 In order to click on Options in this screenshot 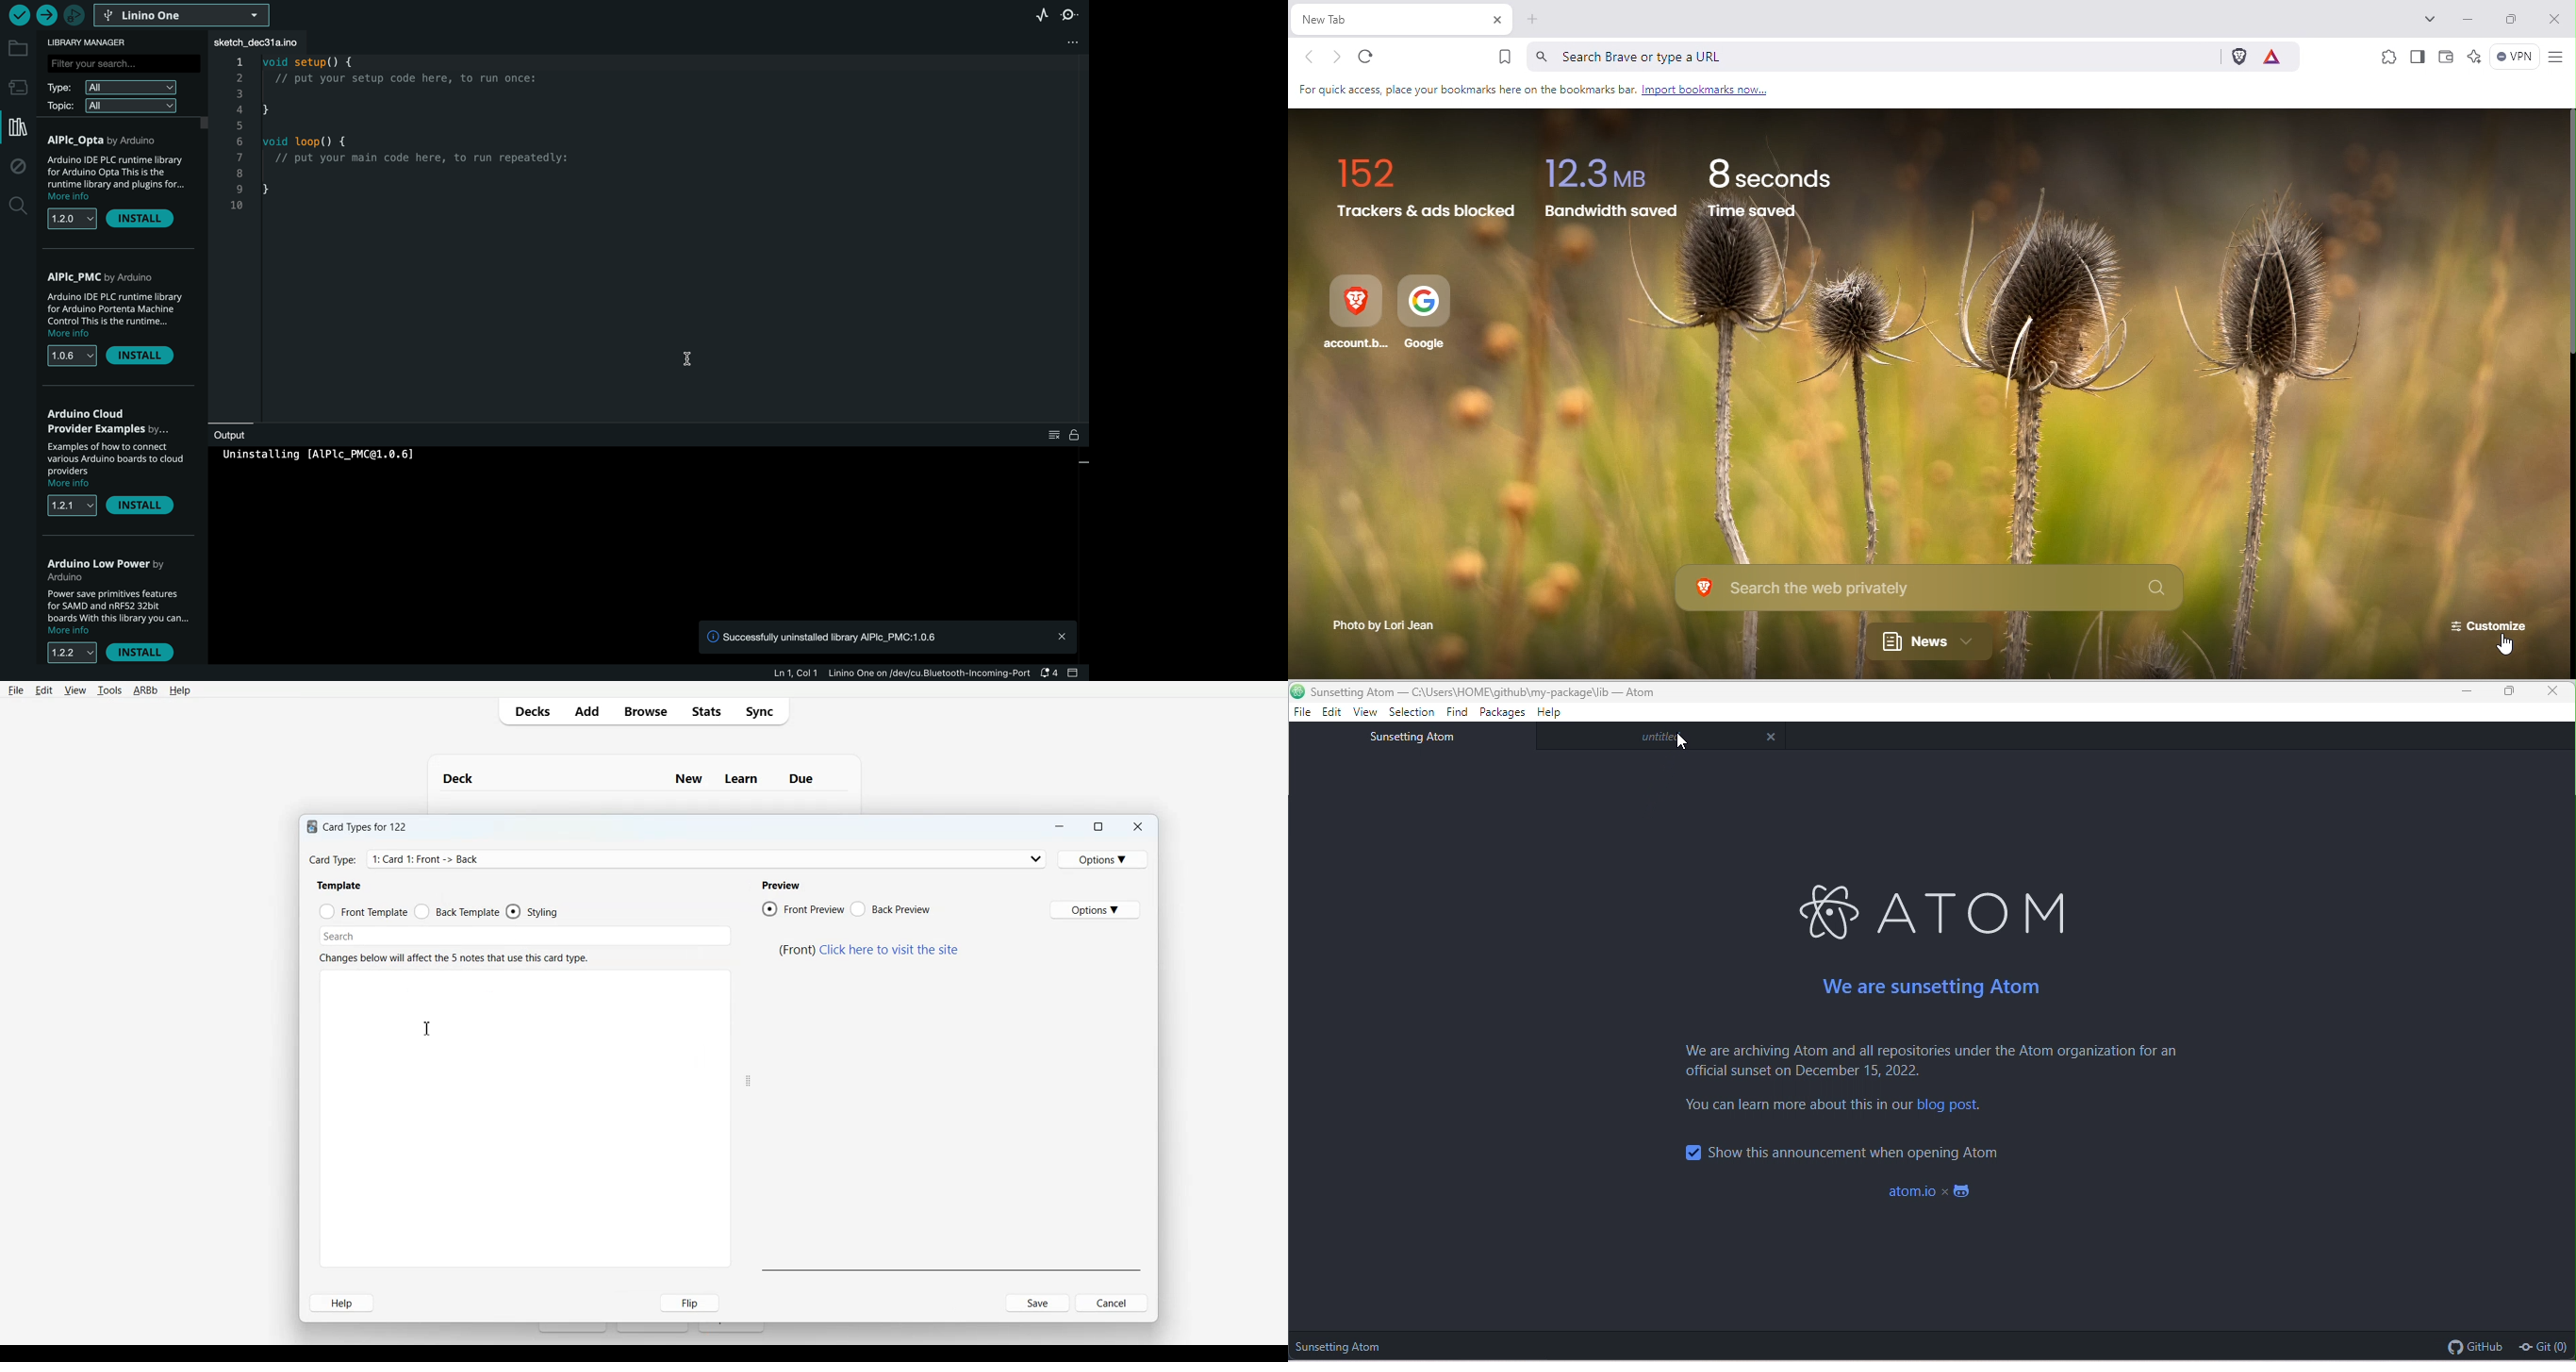, I will do `click(1096, 910)`.